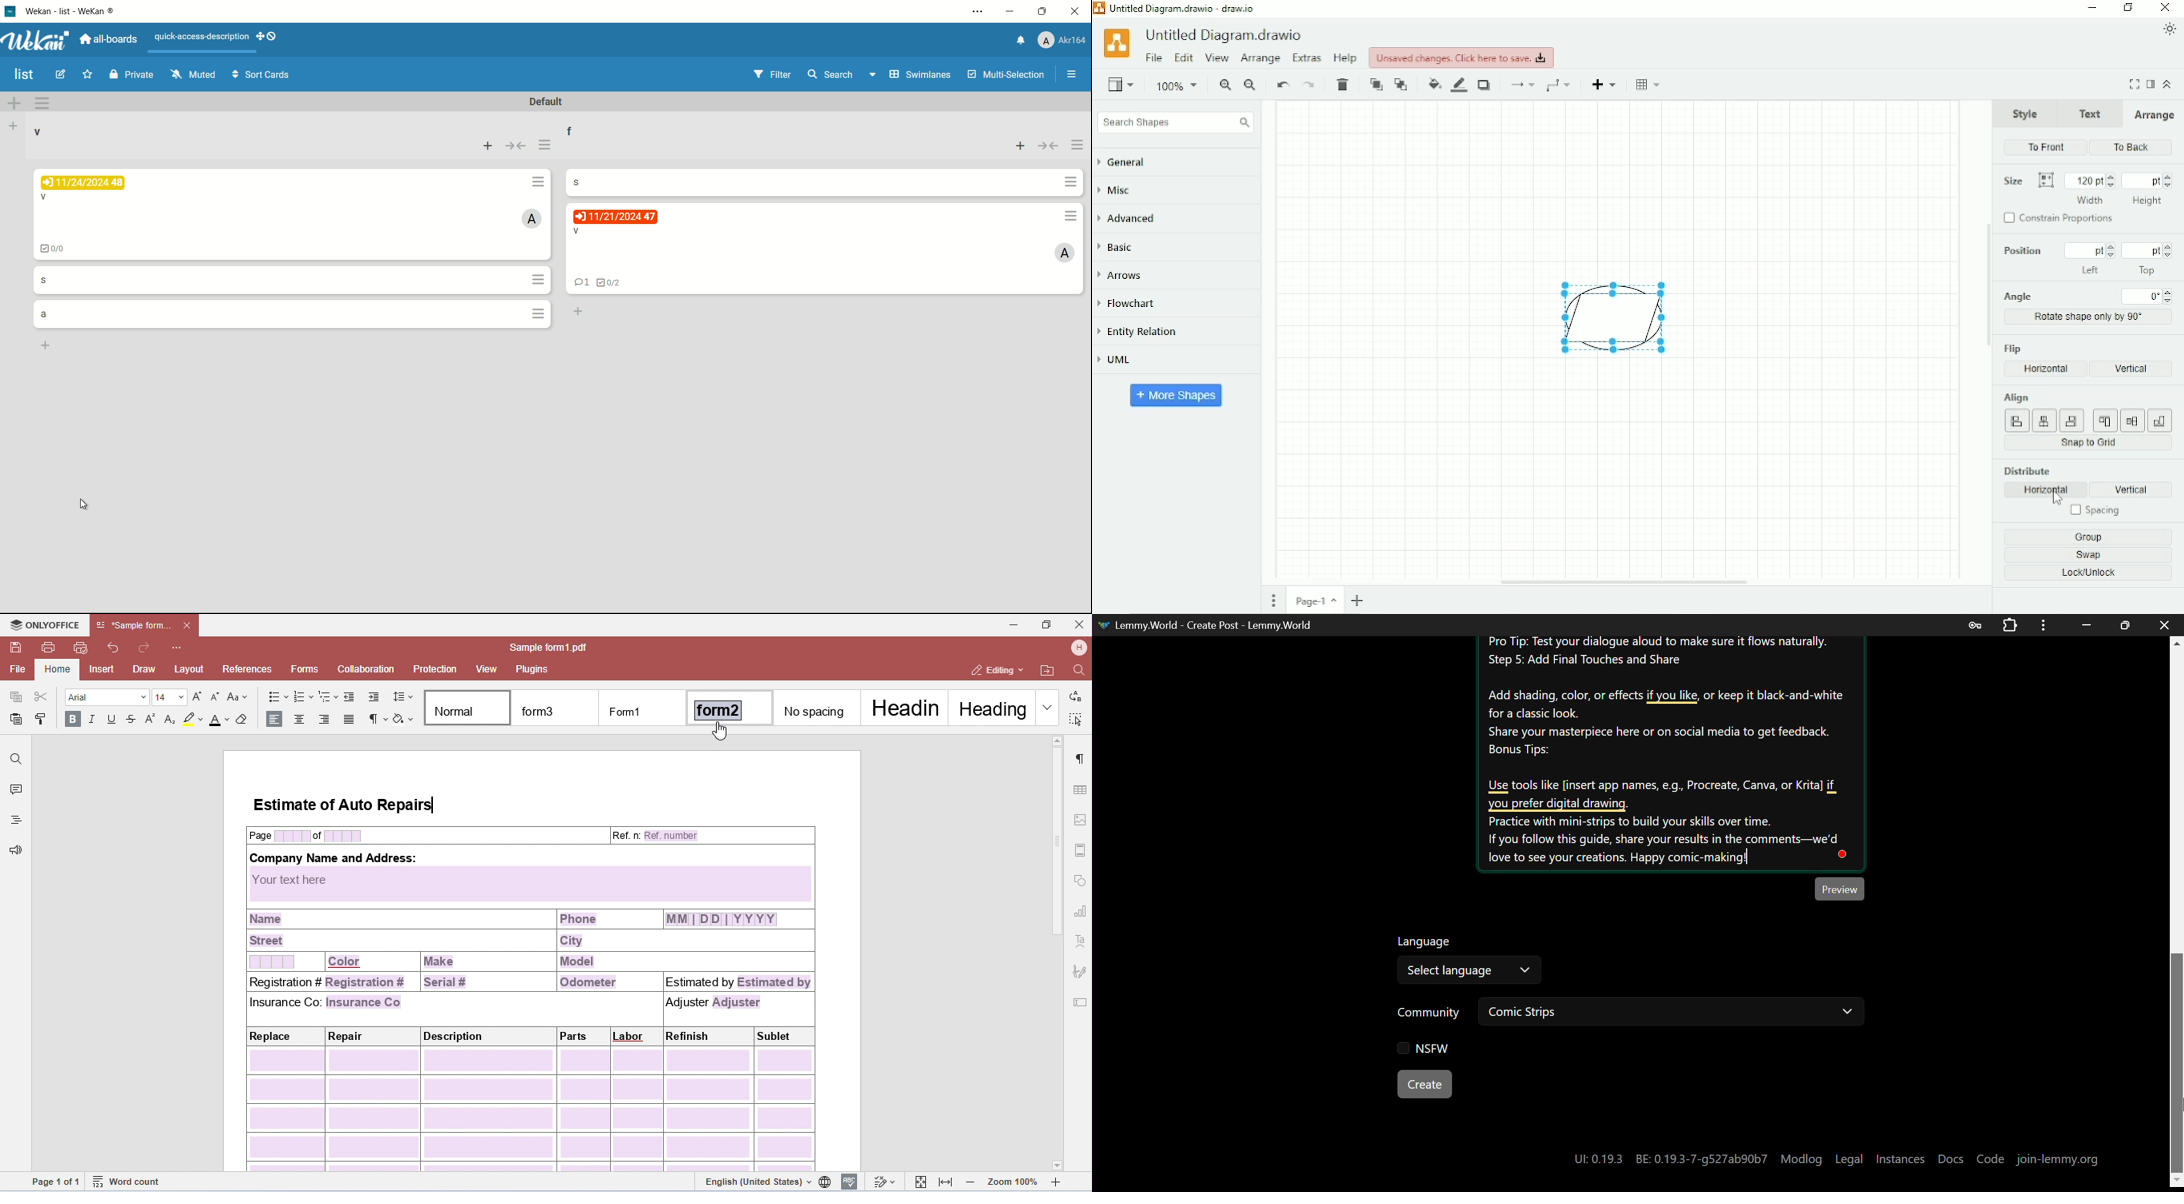 This screenshot has height=1204, width=2184. Describe the element at coordinates (1079, 147) in the screenshot. I see `list actions` at that location.